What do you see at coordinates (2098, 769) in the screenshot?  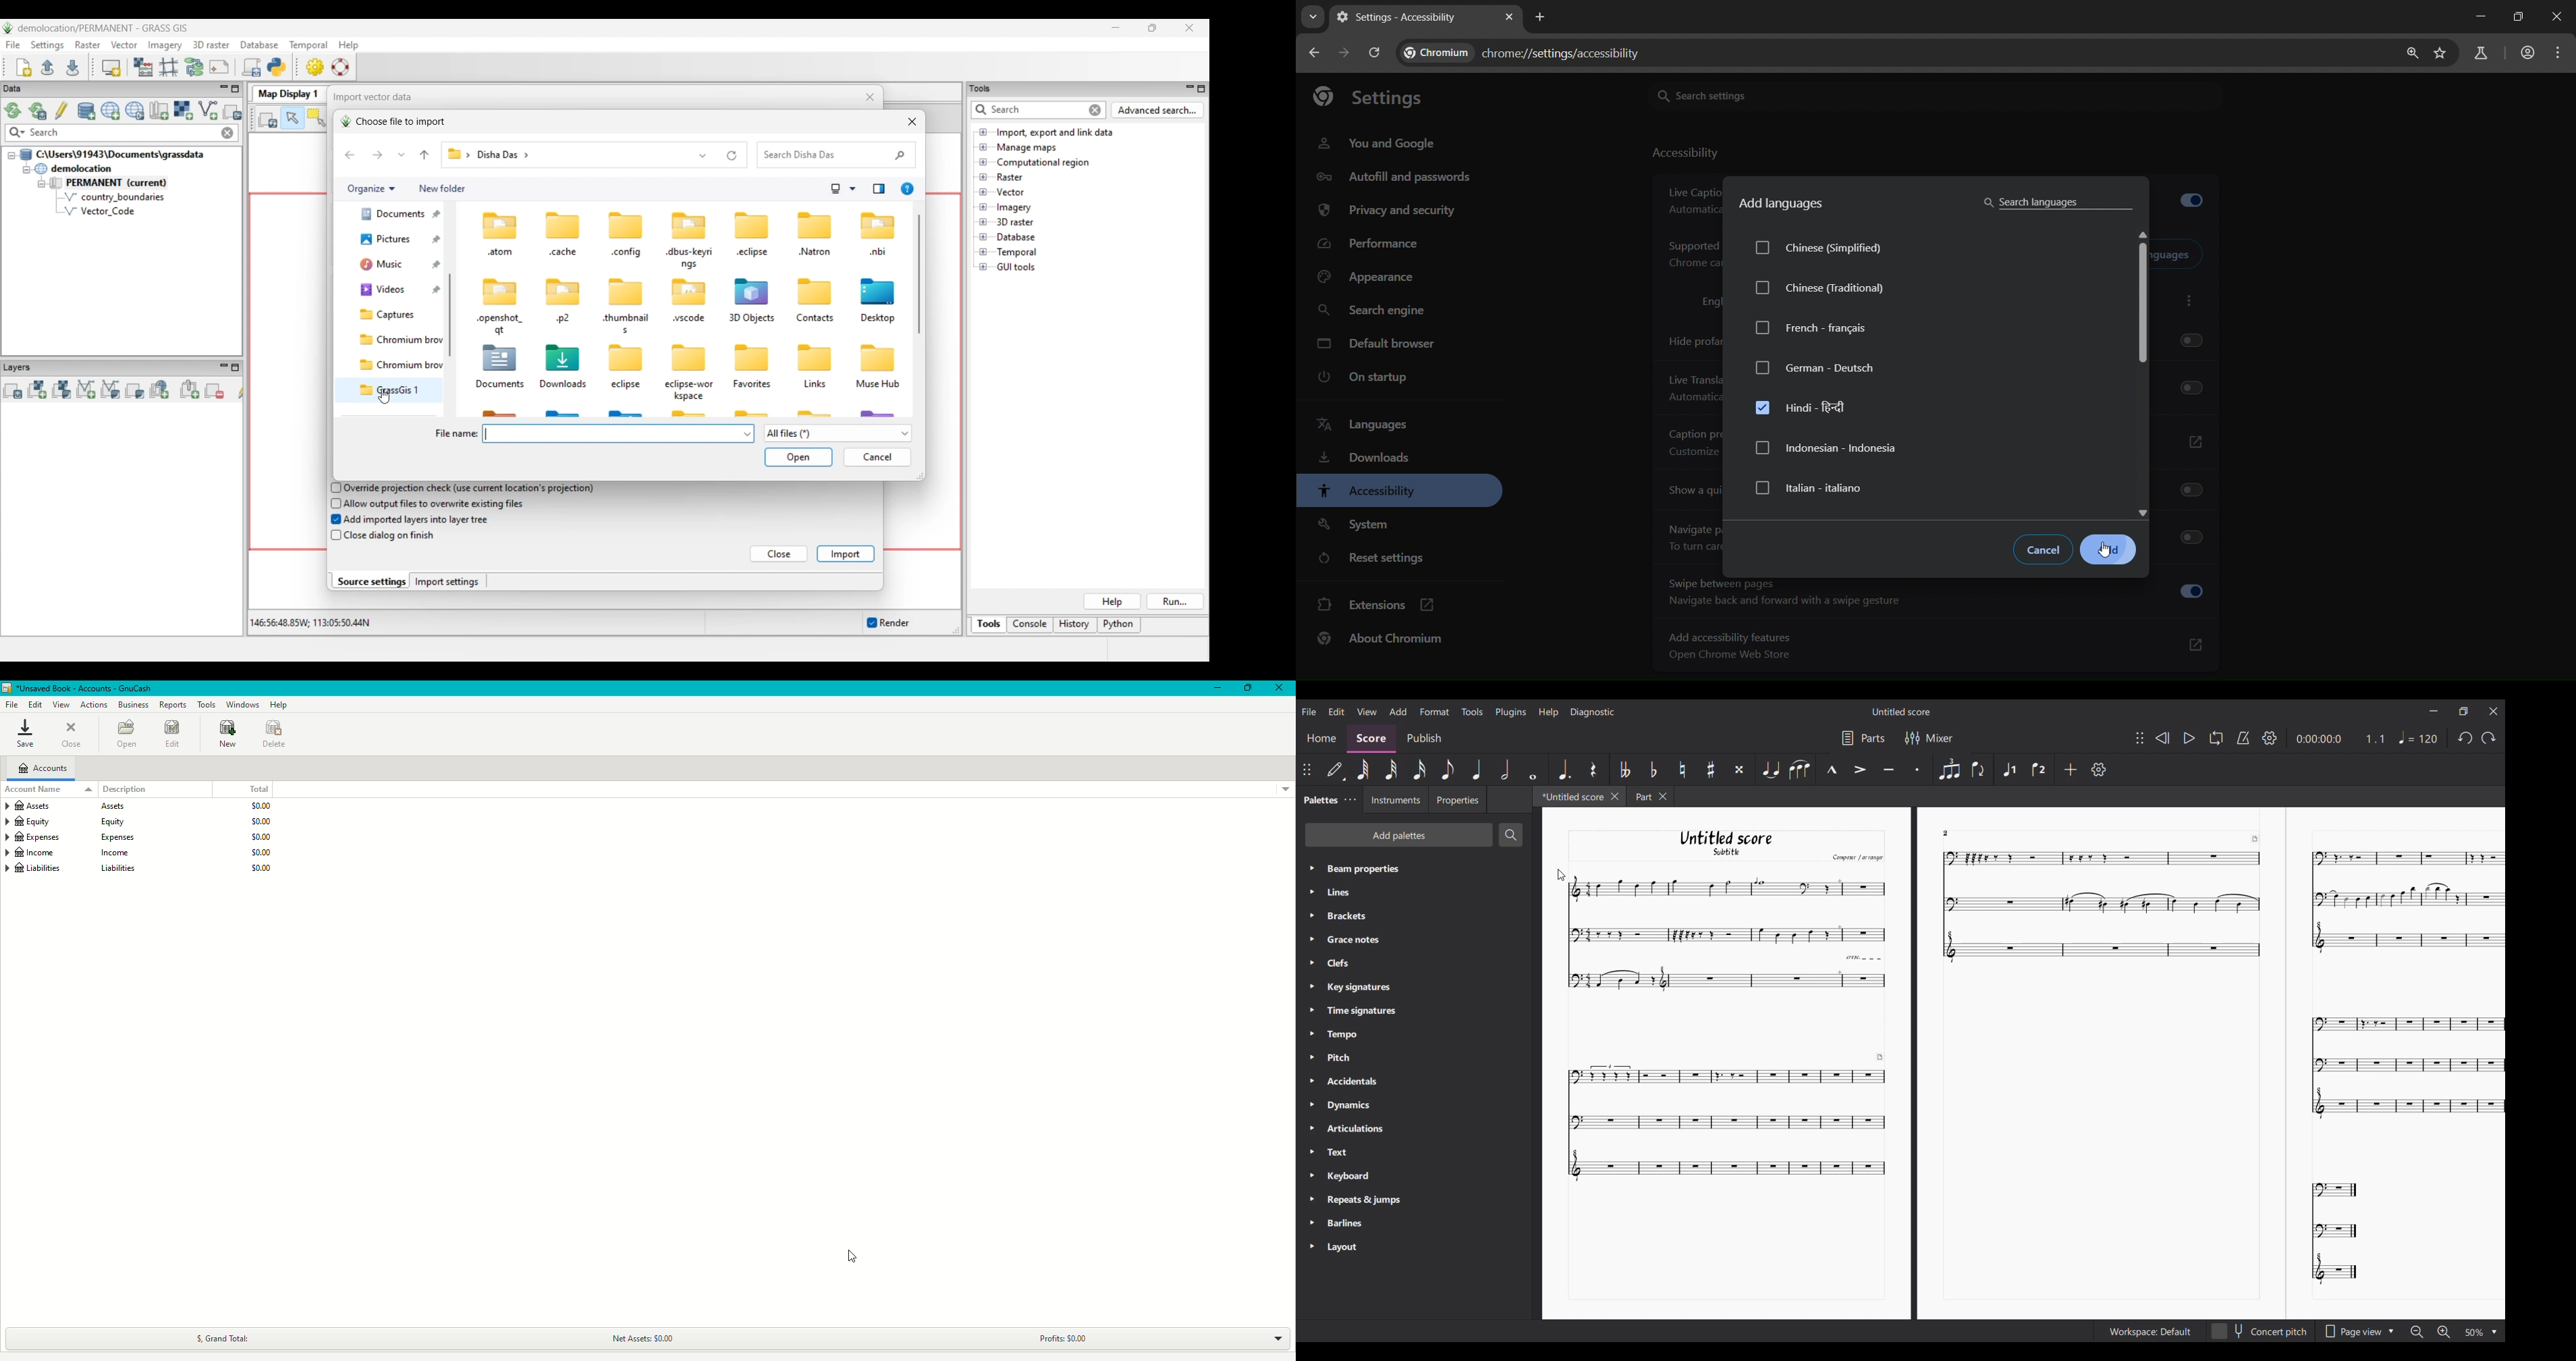 I see `Settings` at bounding box center [2098, 769].